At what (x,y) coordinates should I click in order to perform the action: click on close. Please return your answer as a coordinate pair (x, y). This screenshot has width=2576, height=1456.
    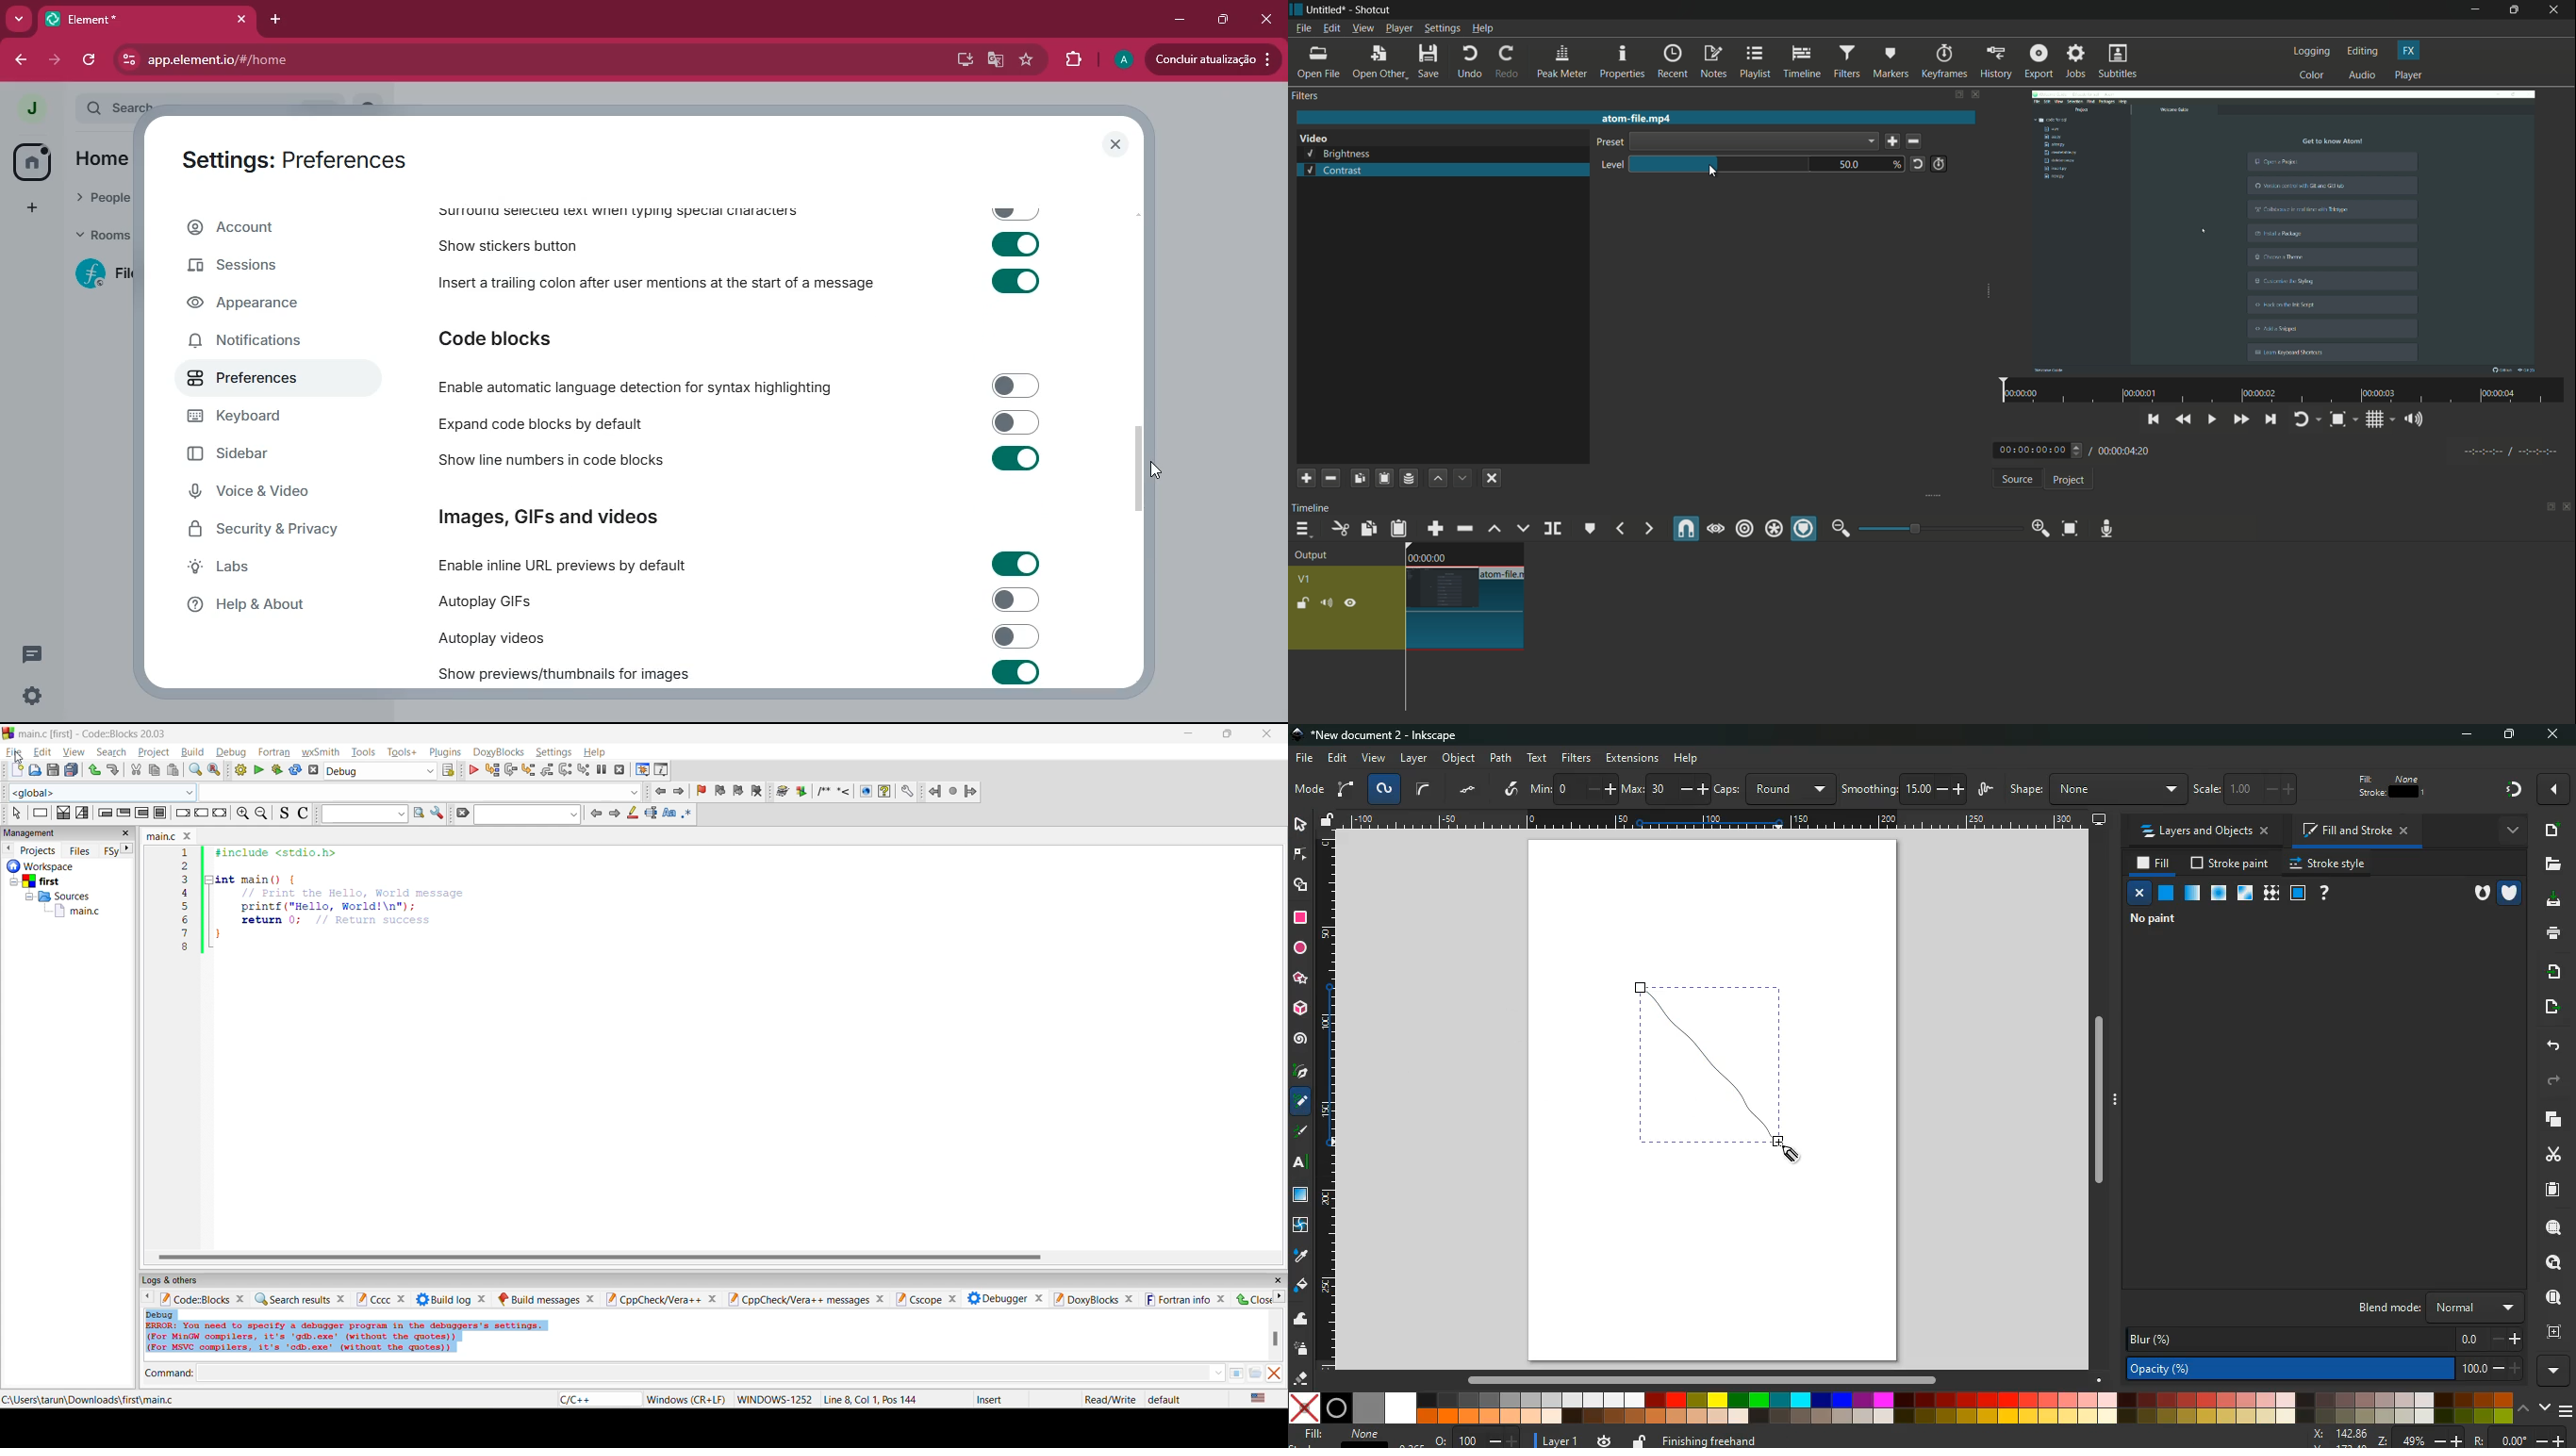
    Looking at the image, I should click on (1130, 1299).